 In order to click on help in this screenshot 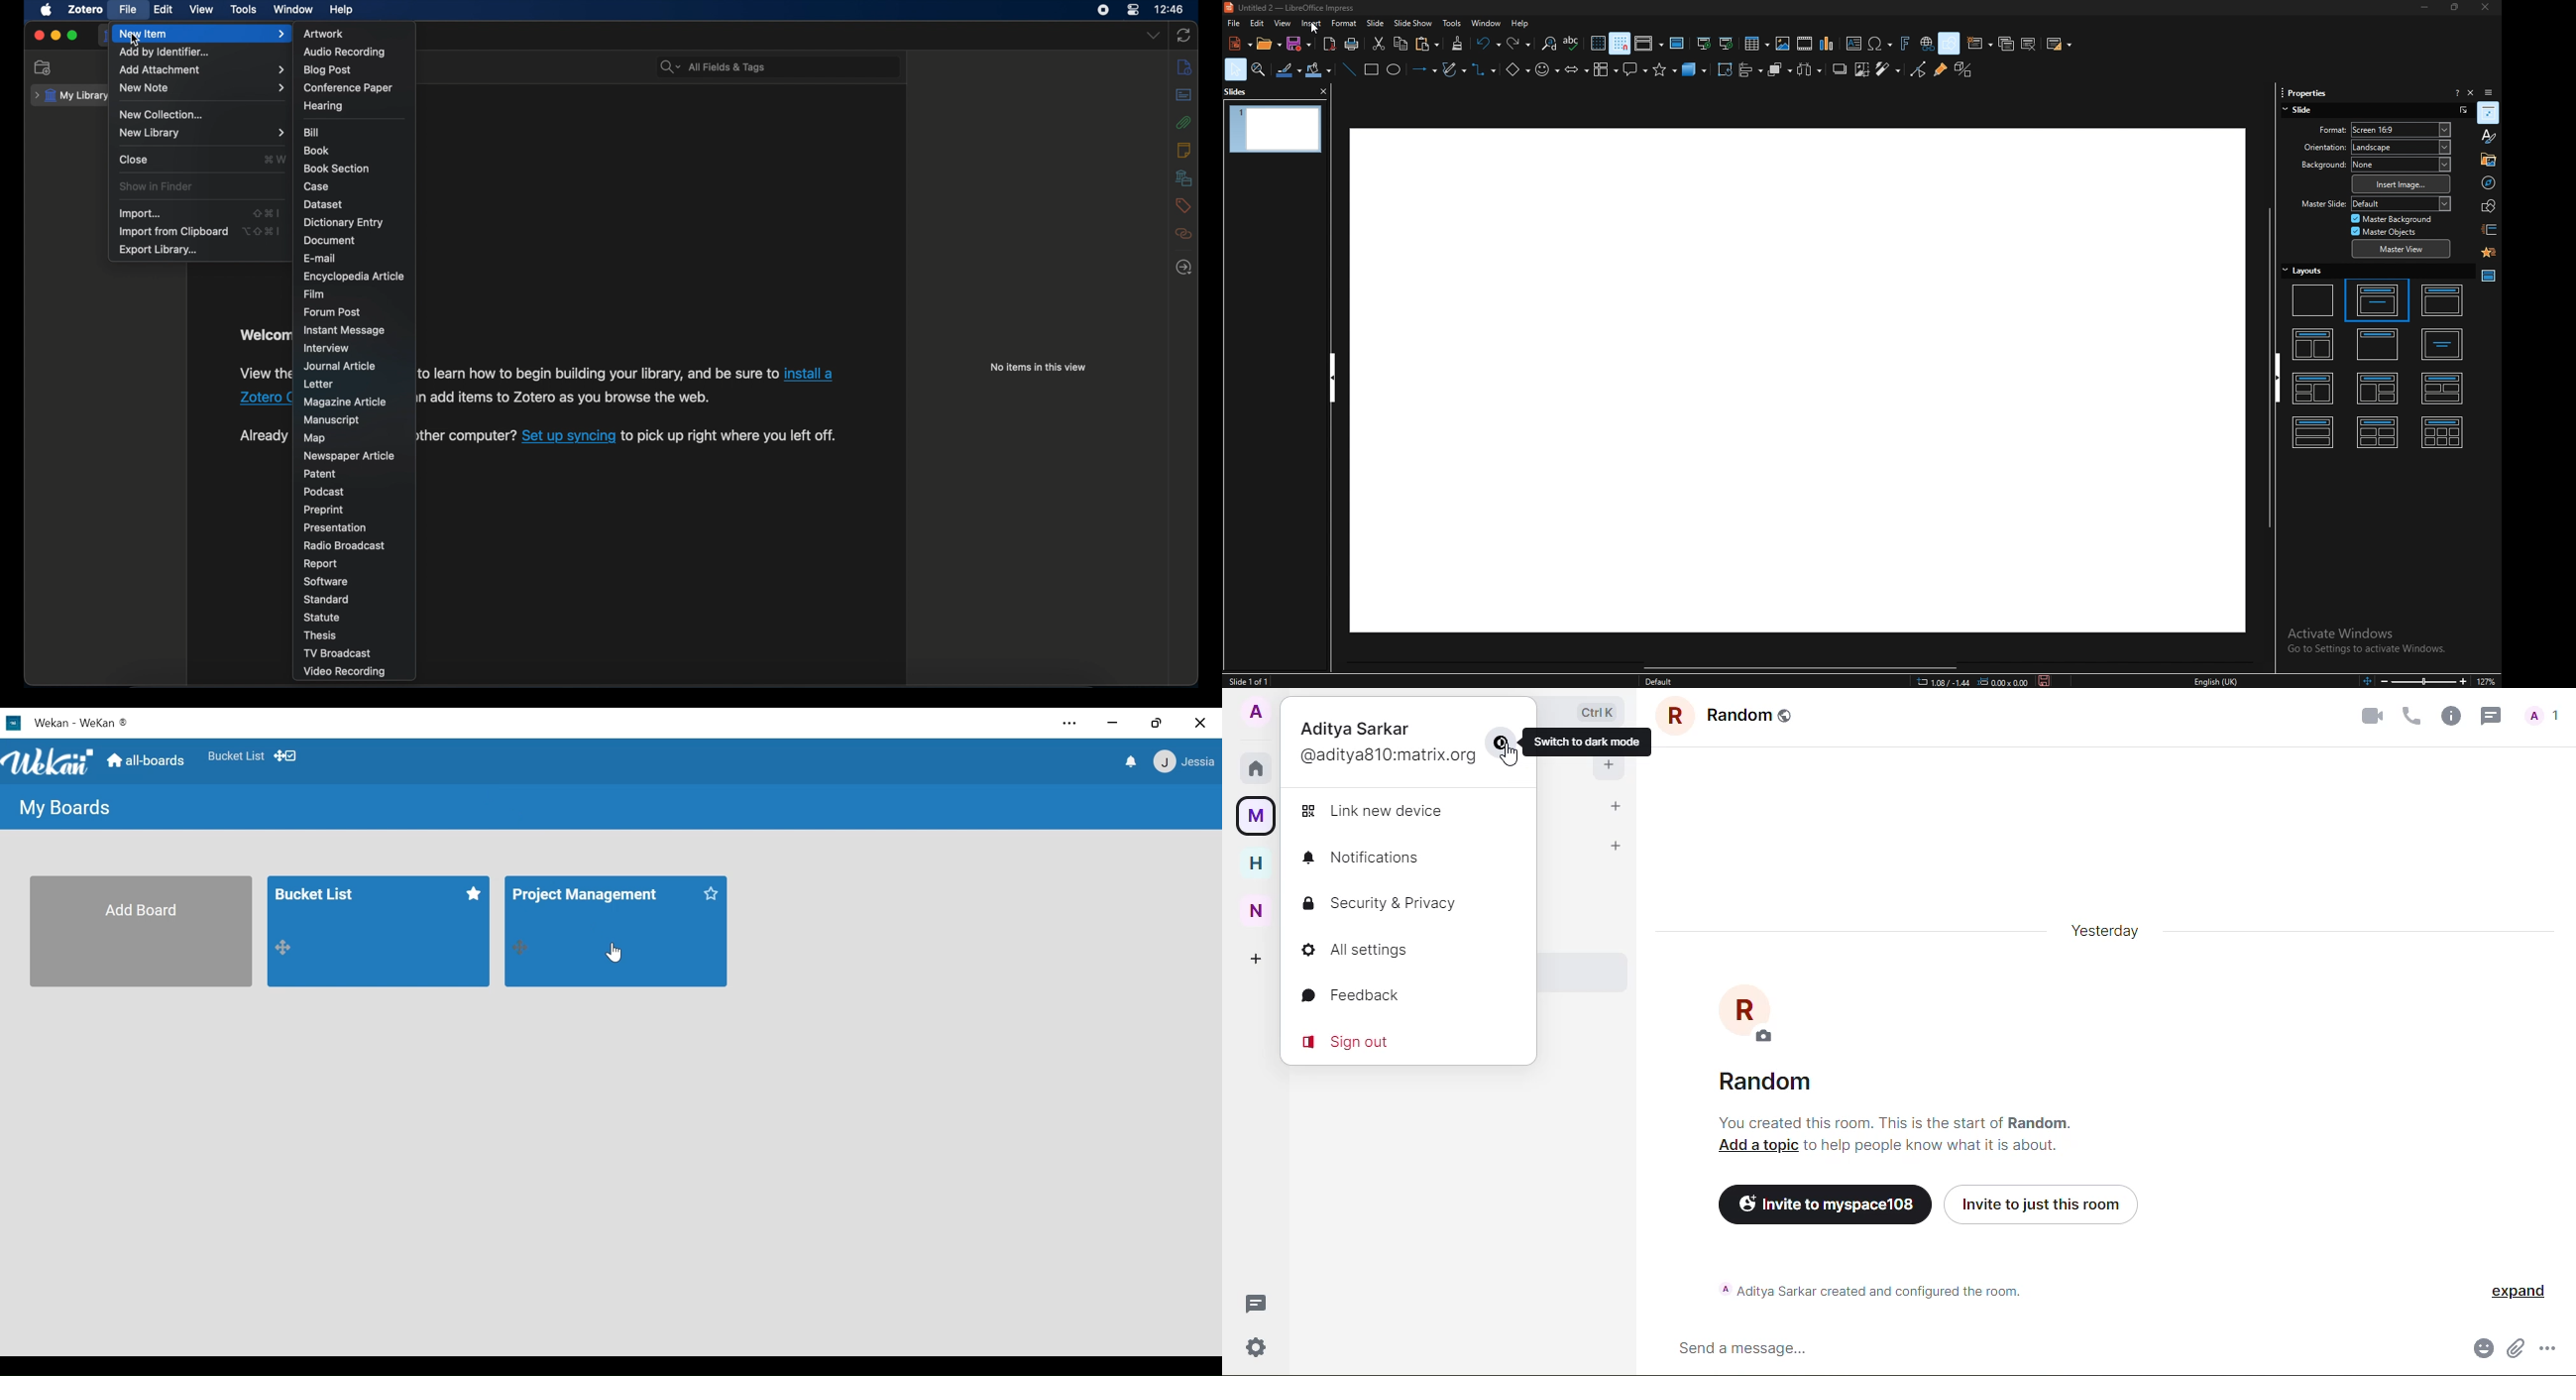, I will do `click(343, 10)`.